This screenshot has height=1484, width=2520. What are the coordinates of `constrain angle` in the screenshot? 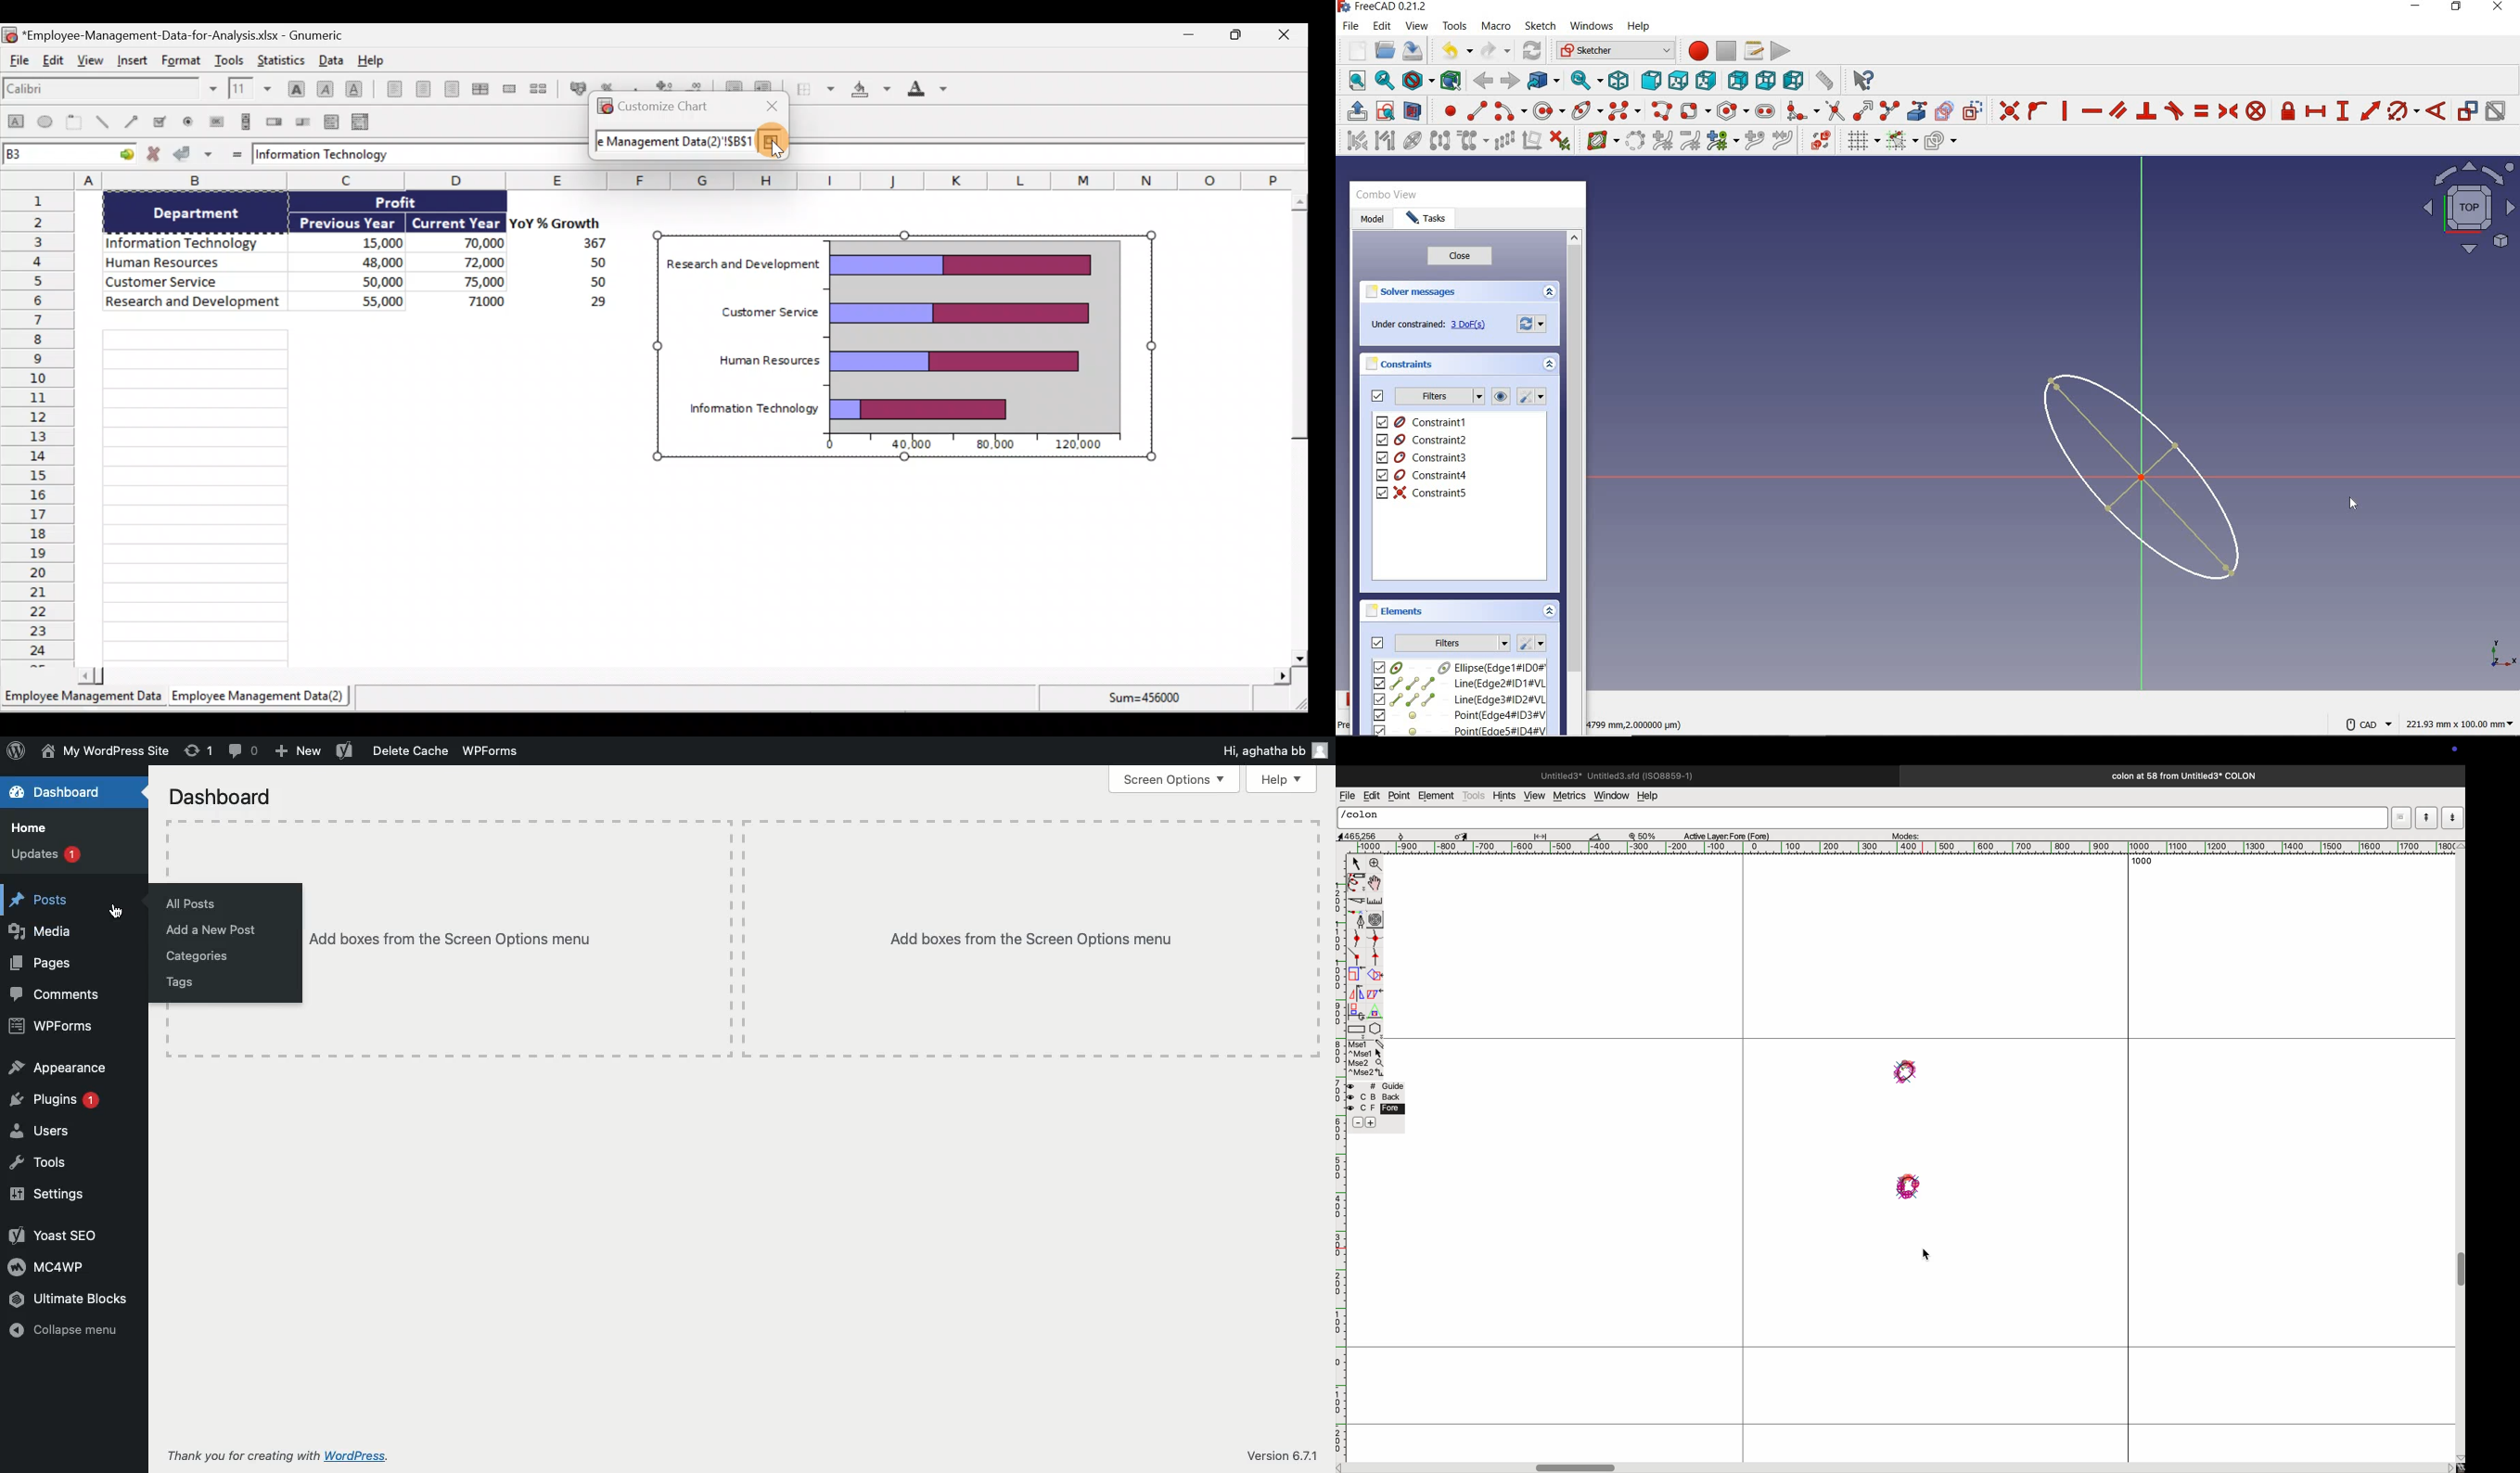 It's located at (2437, 110).